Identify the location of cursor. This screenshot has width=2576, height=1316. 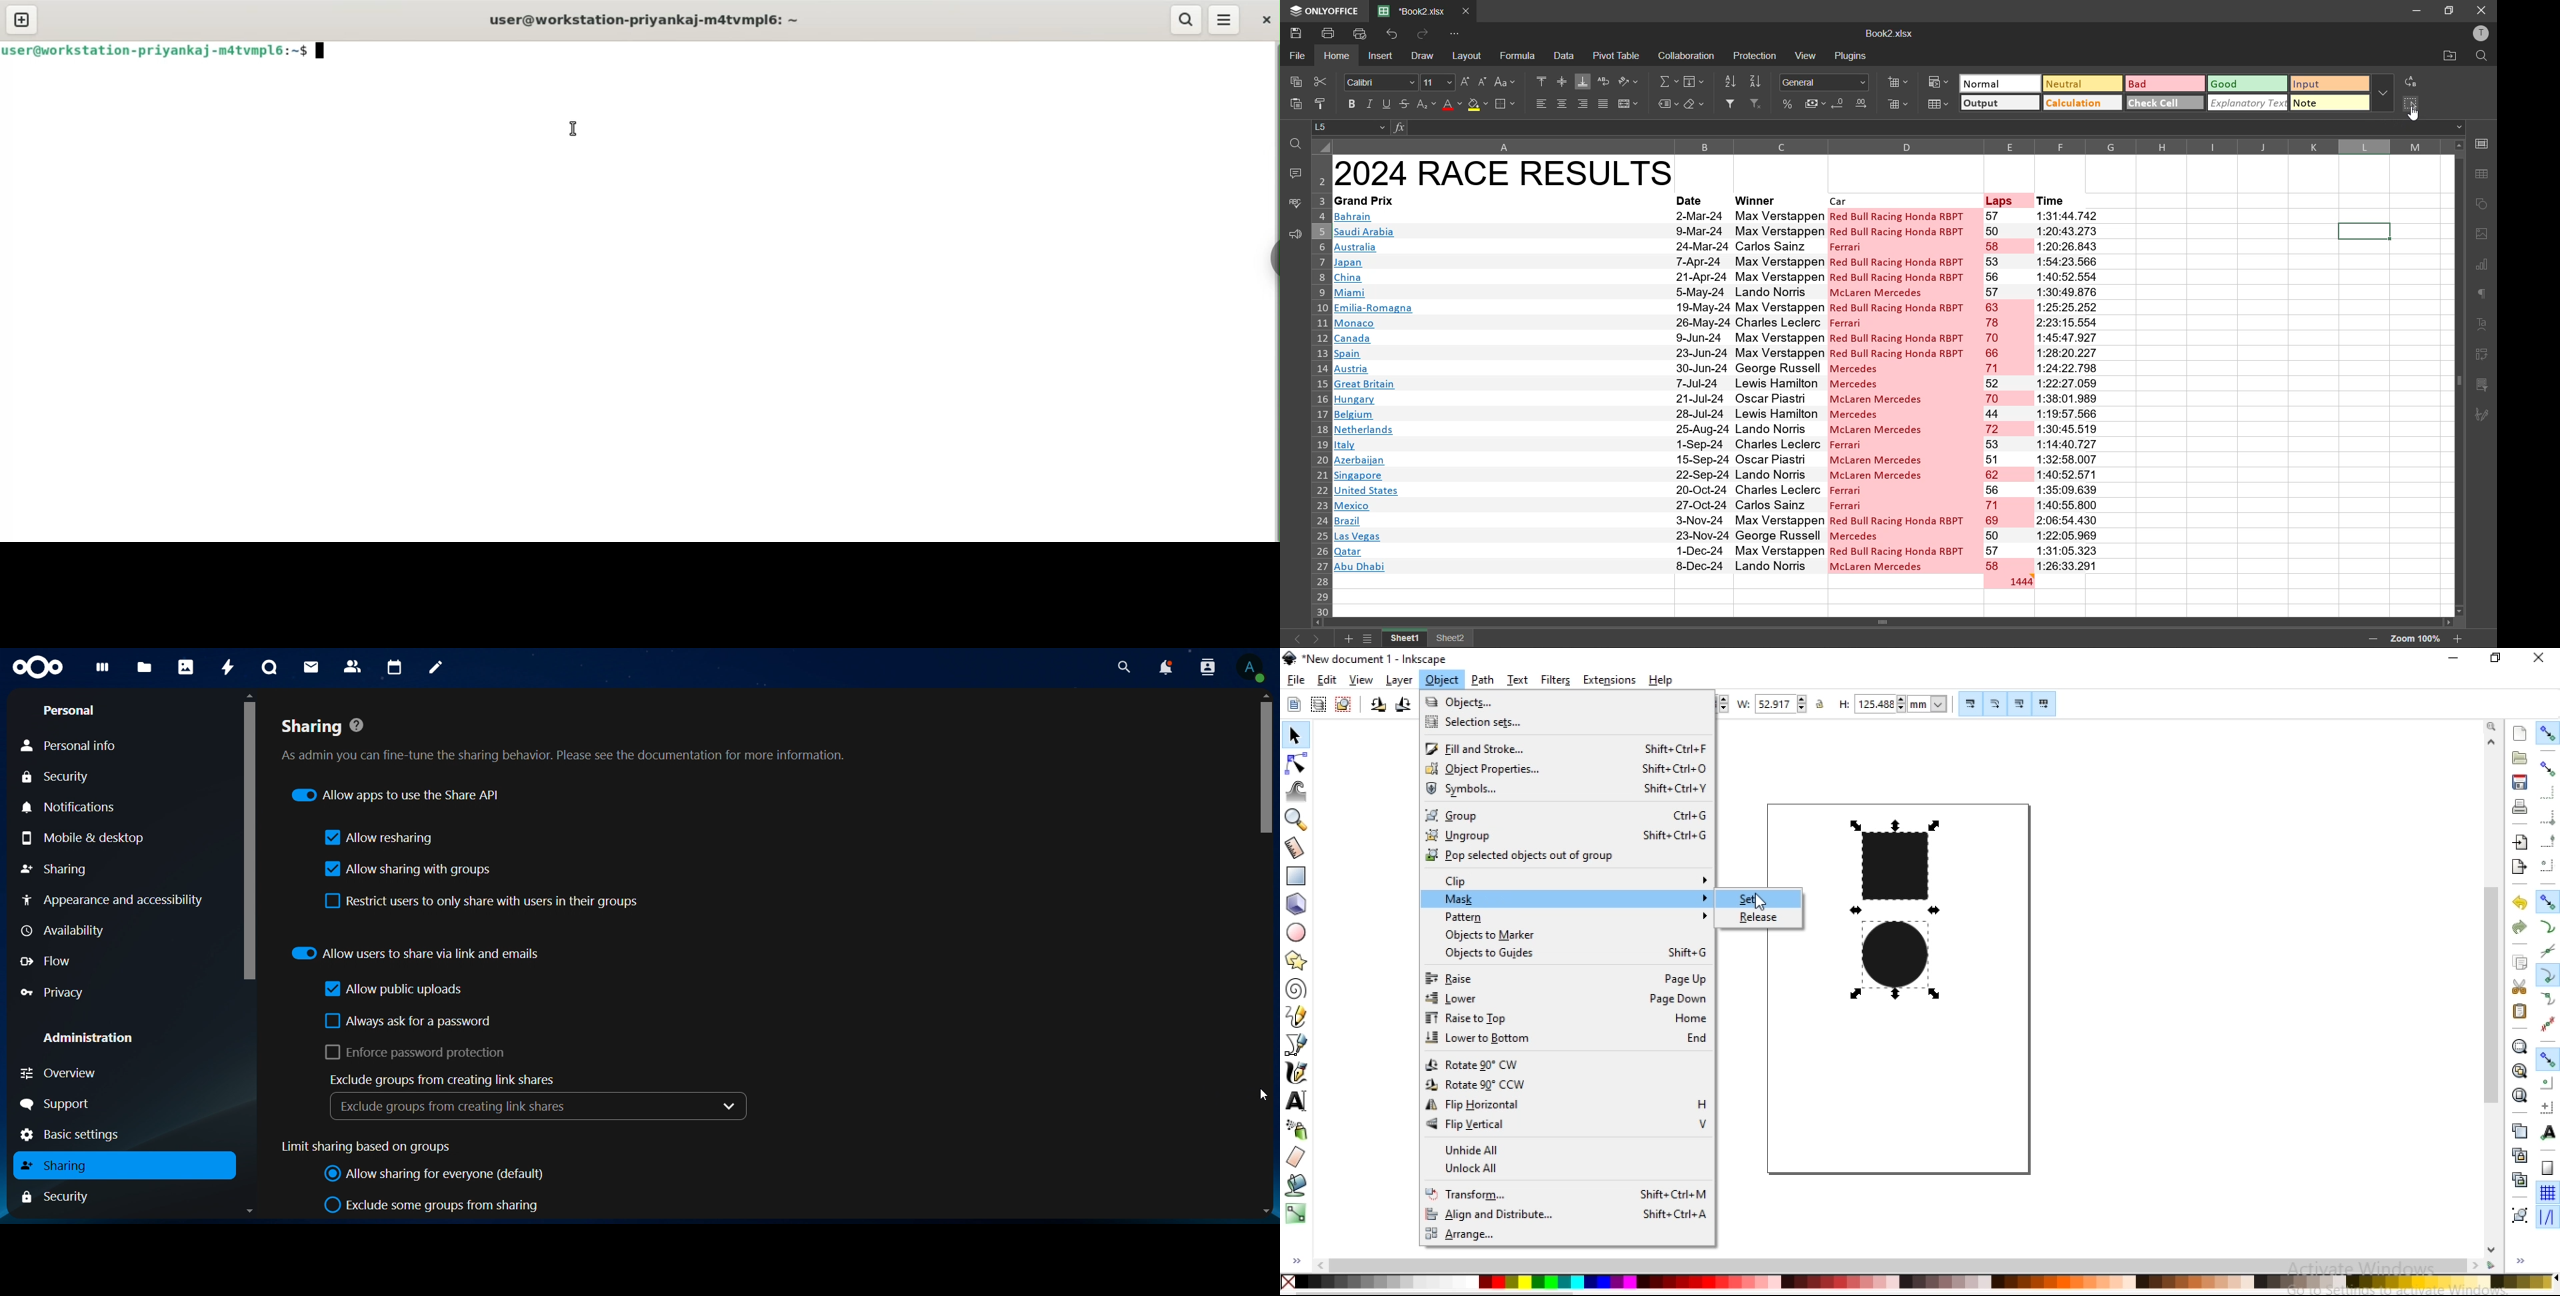
(2416, 114).